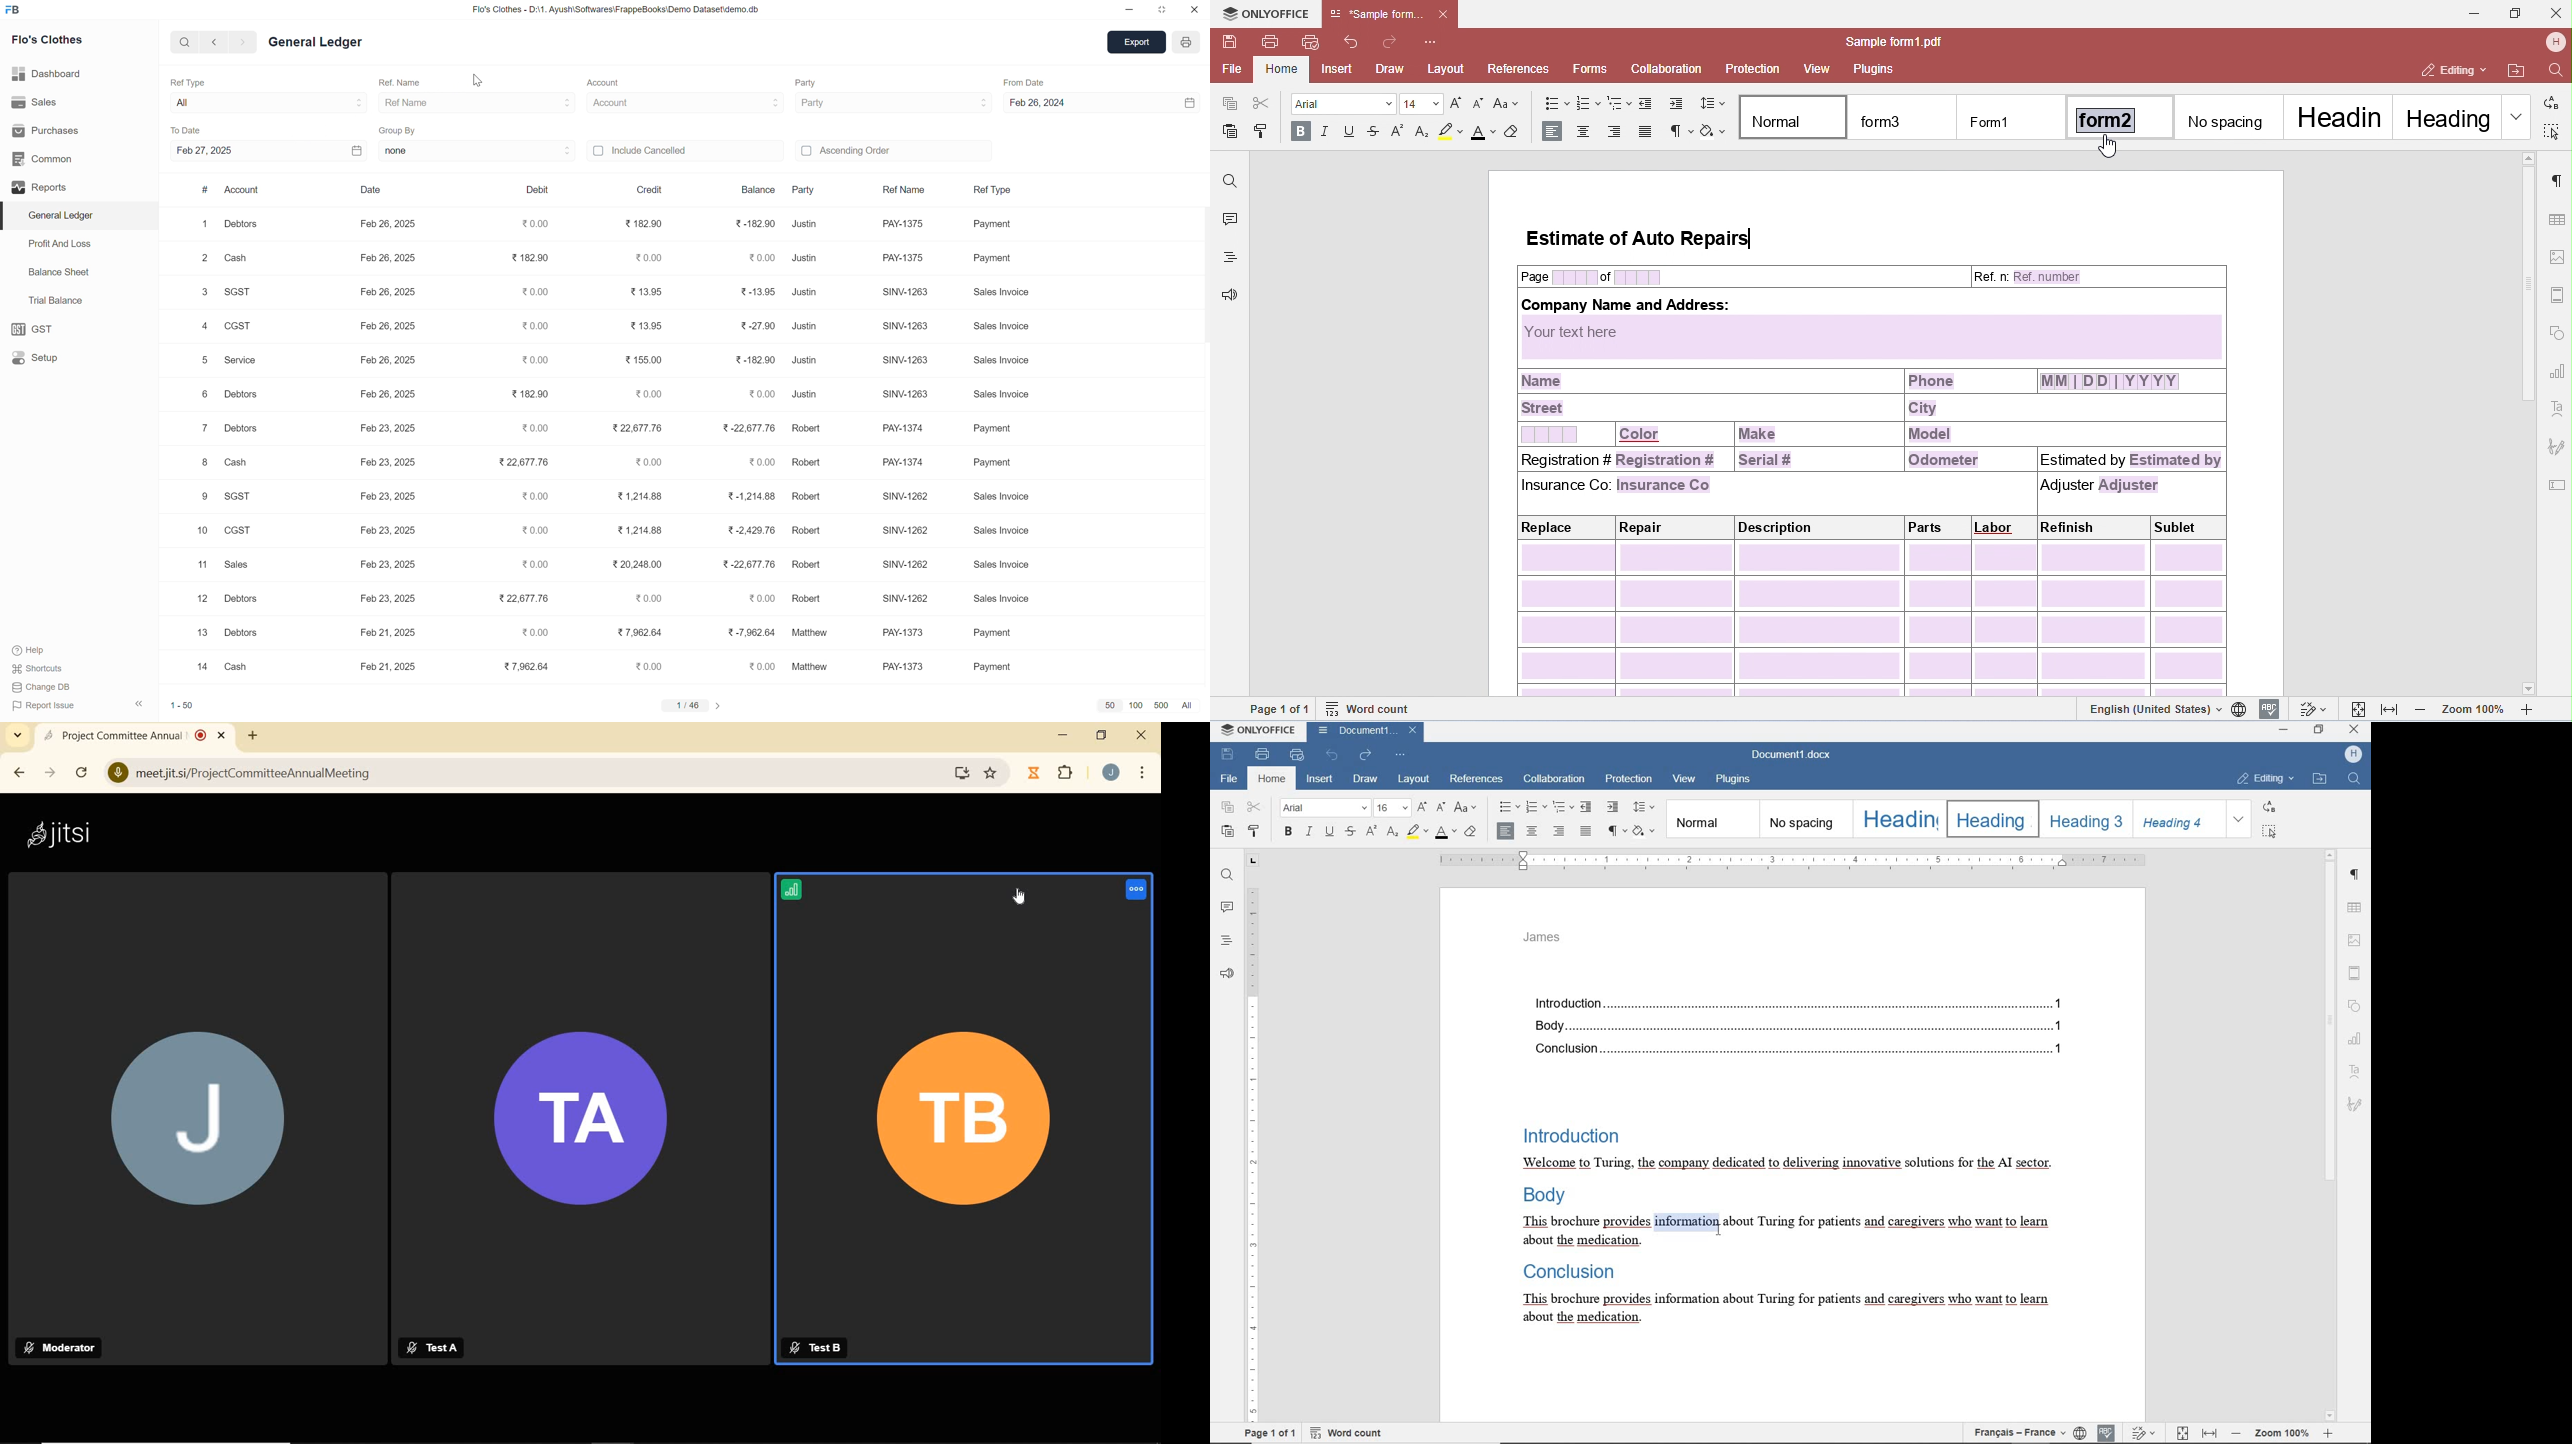  I want to click on robert, so click(812, 568).